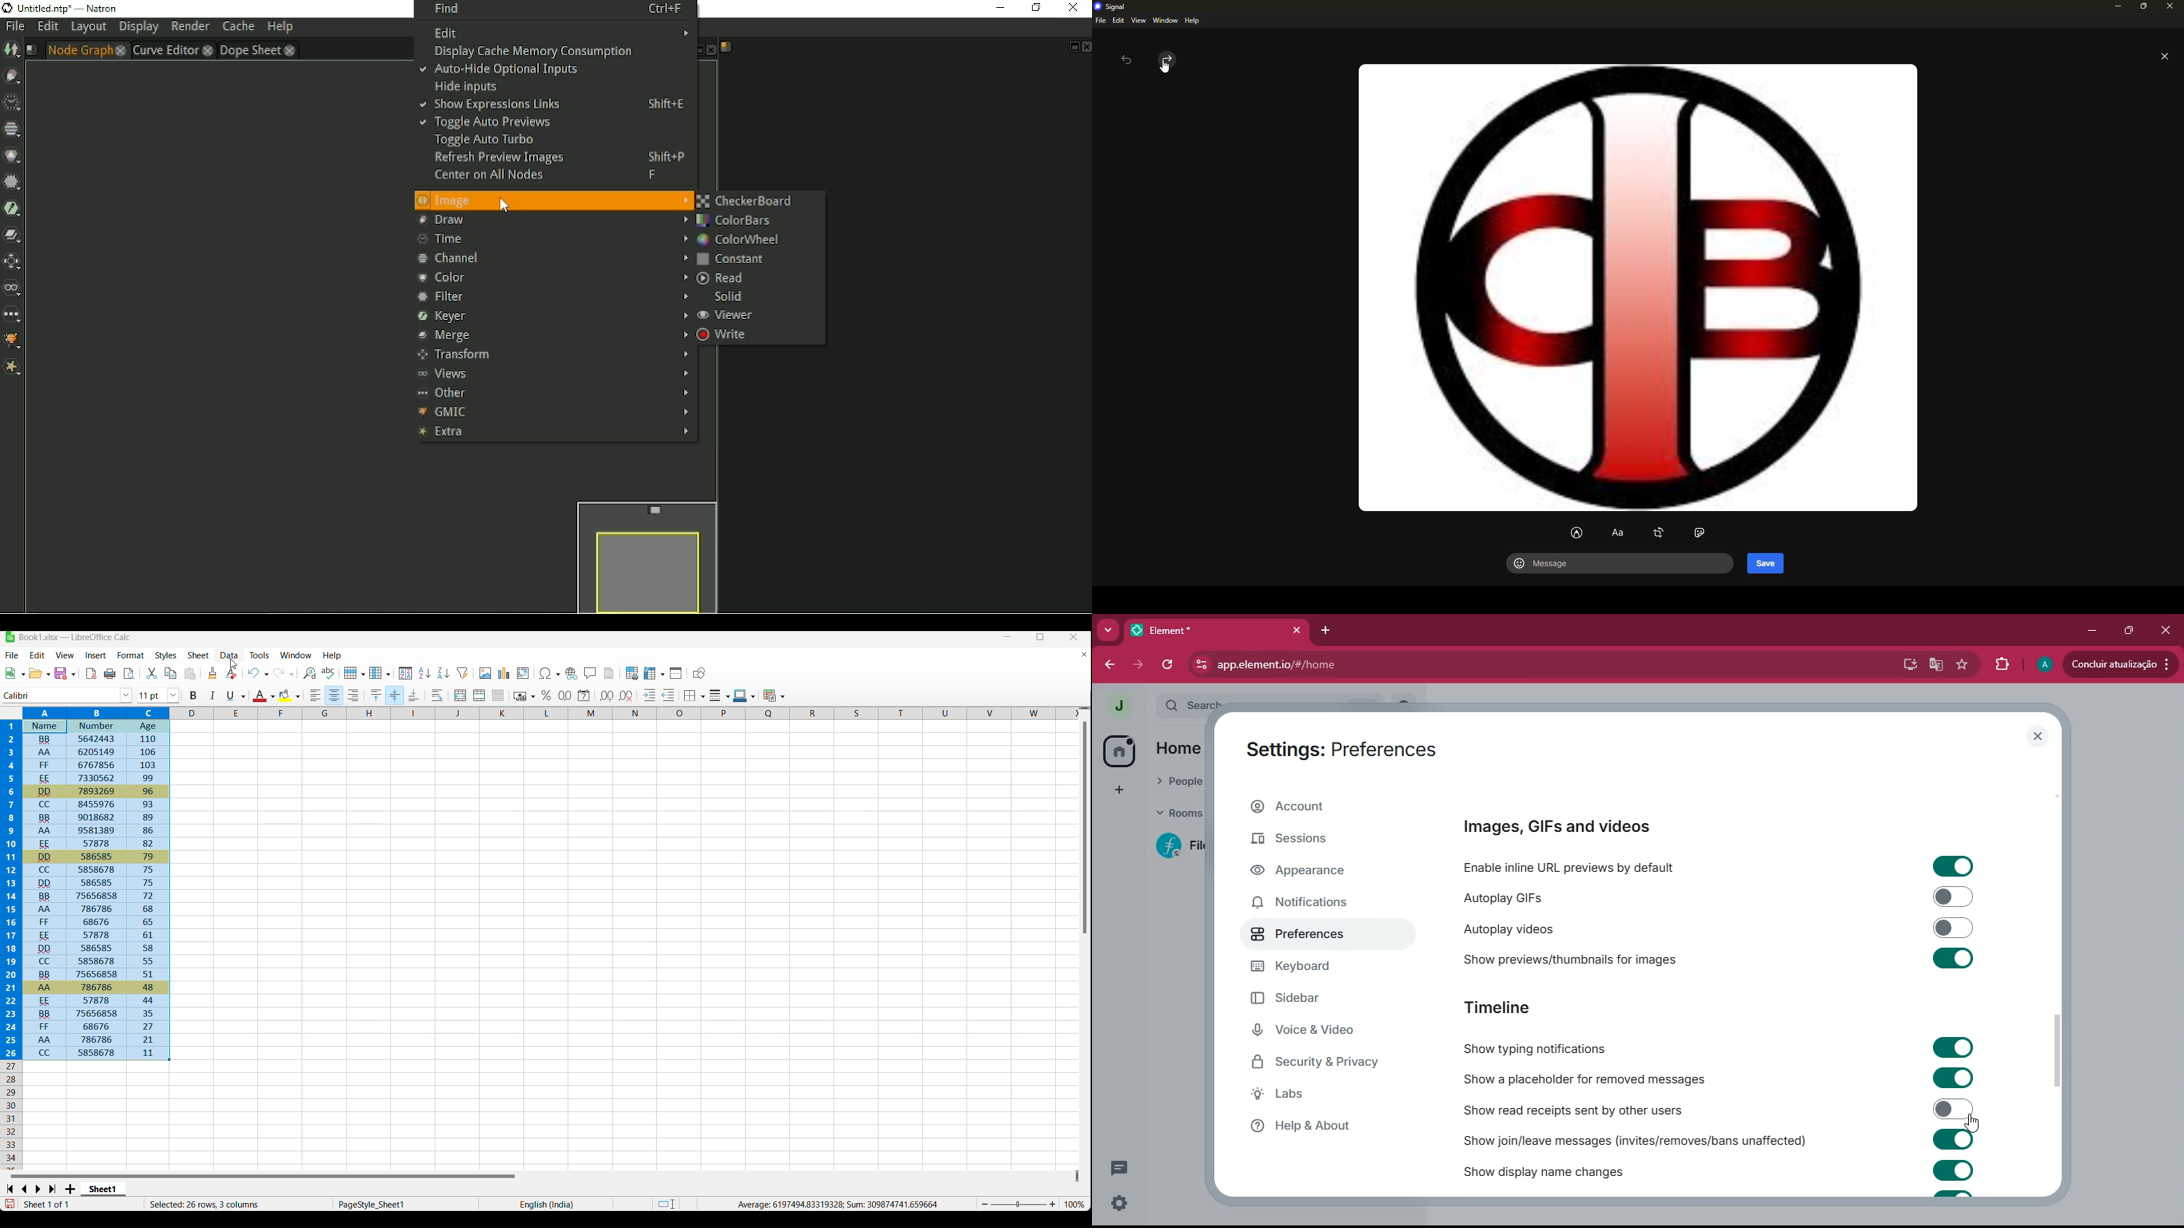  I want to click on minimize, so click(2090, 630).